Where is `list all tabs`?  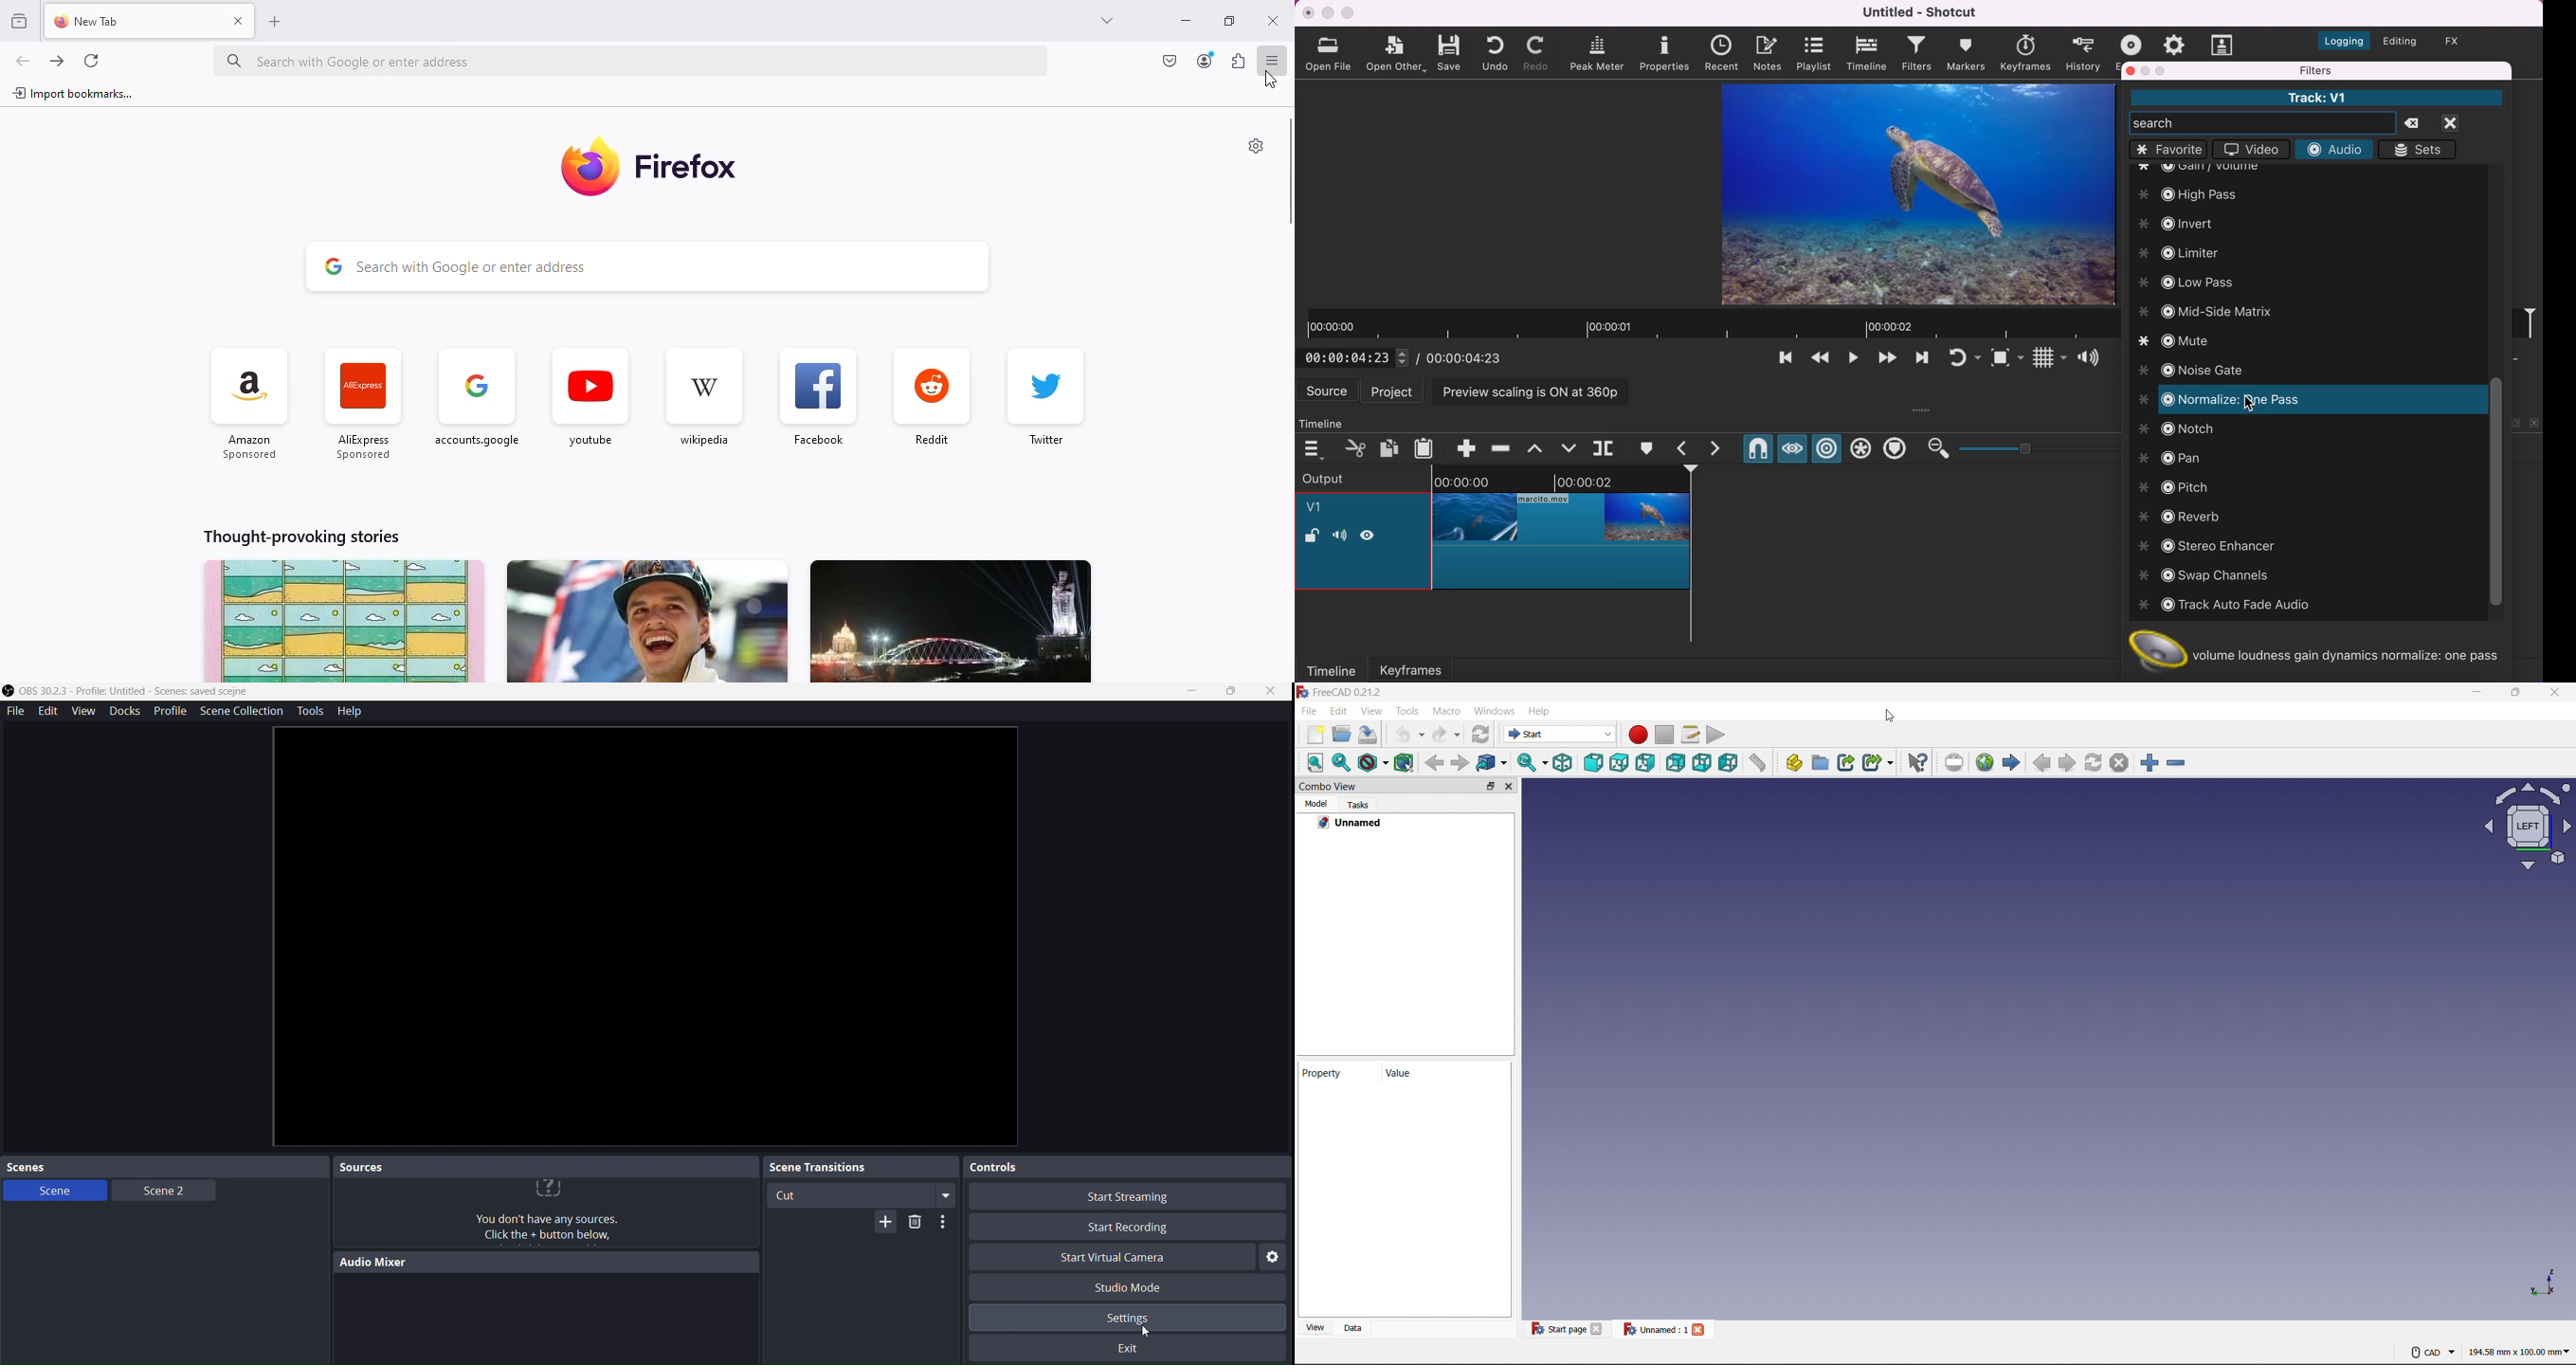
list all tabs is located at coordinates (1109, 21).